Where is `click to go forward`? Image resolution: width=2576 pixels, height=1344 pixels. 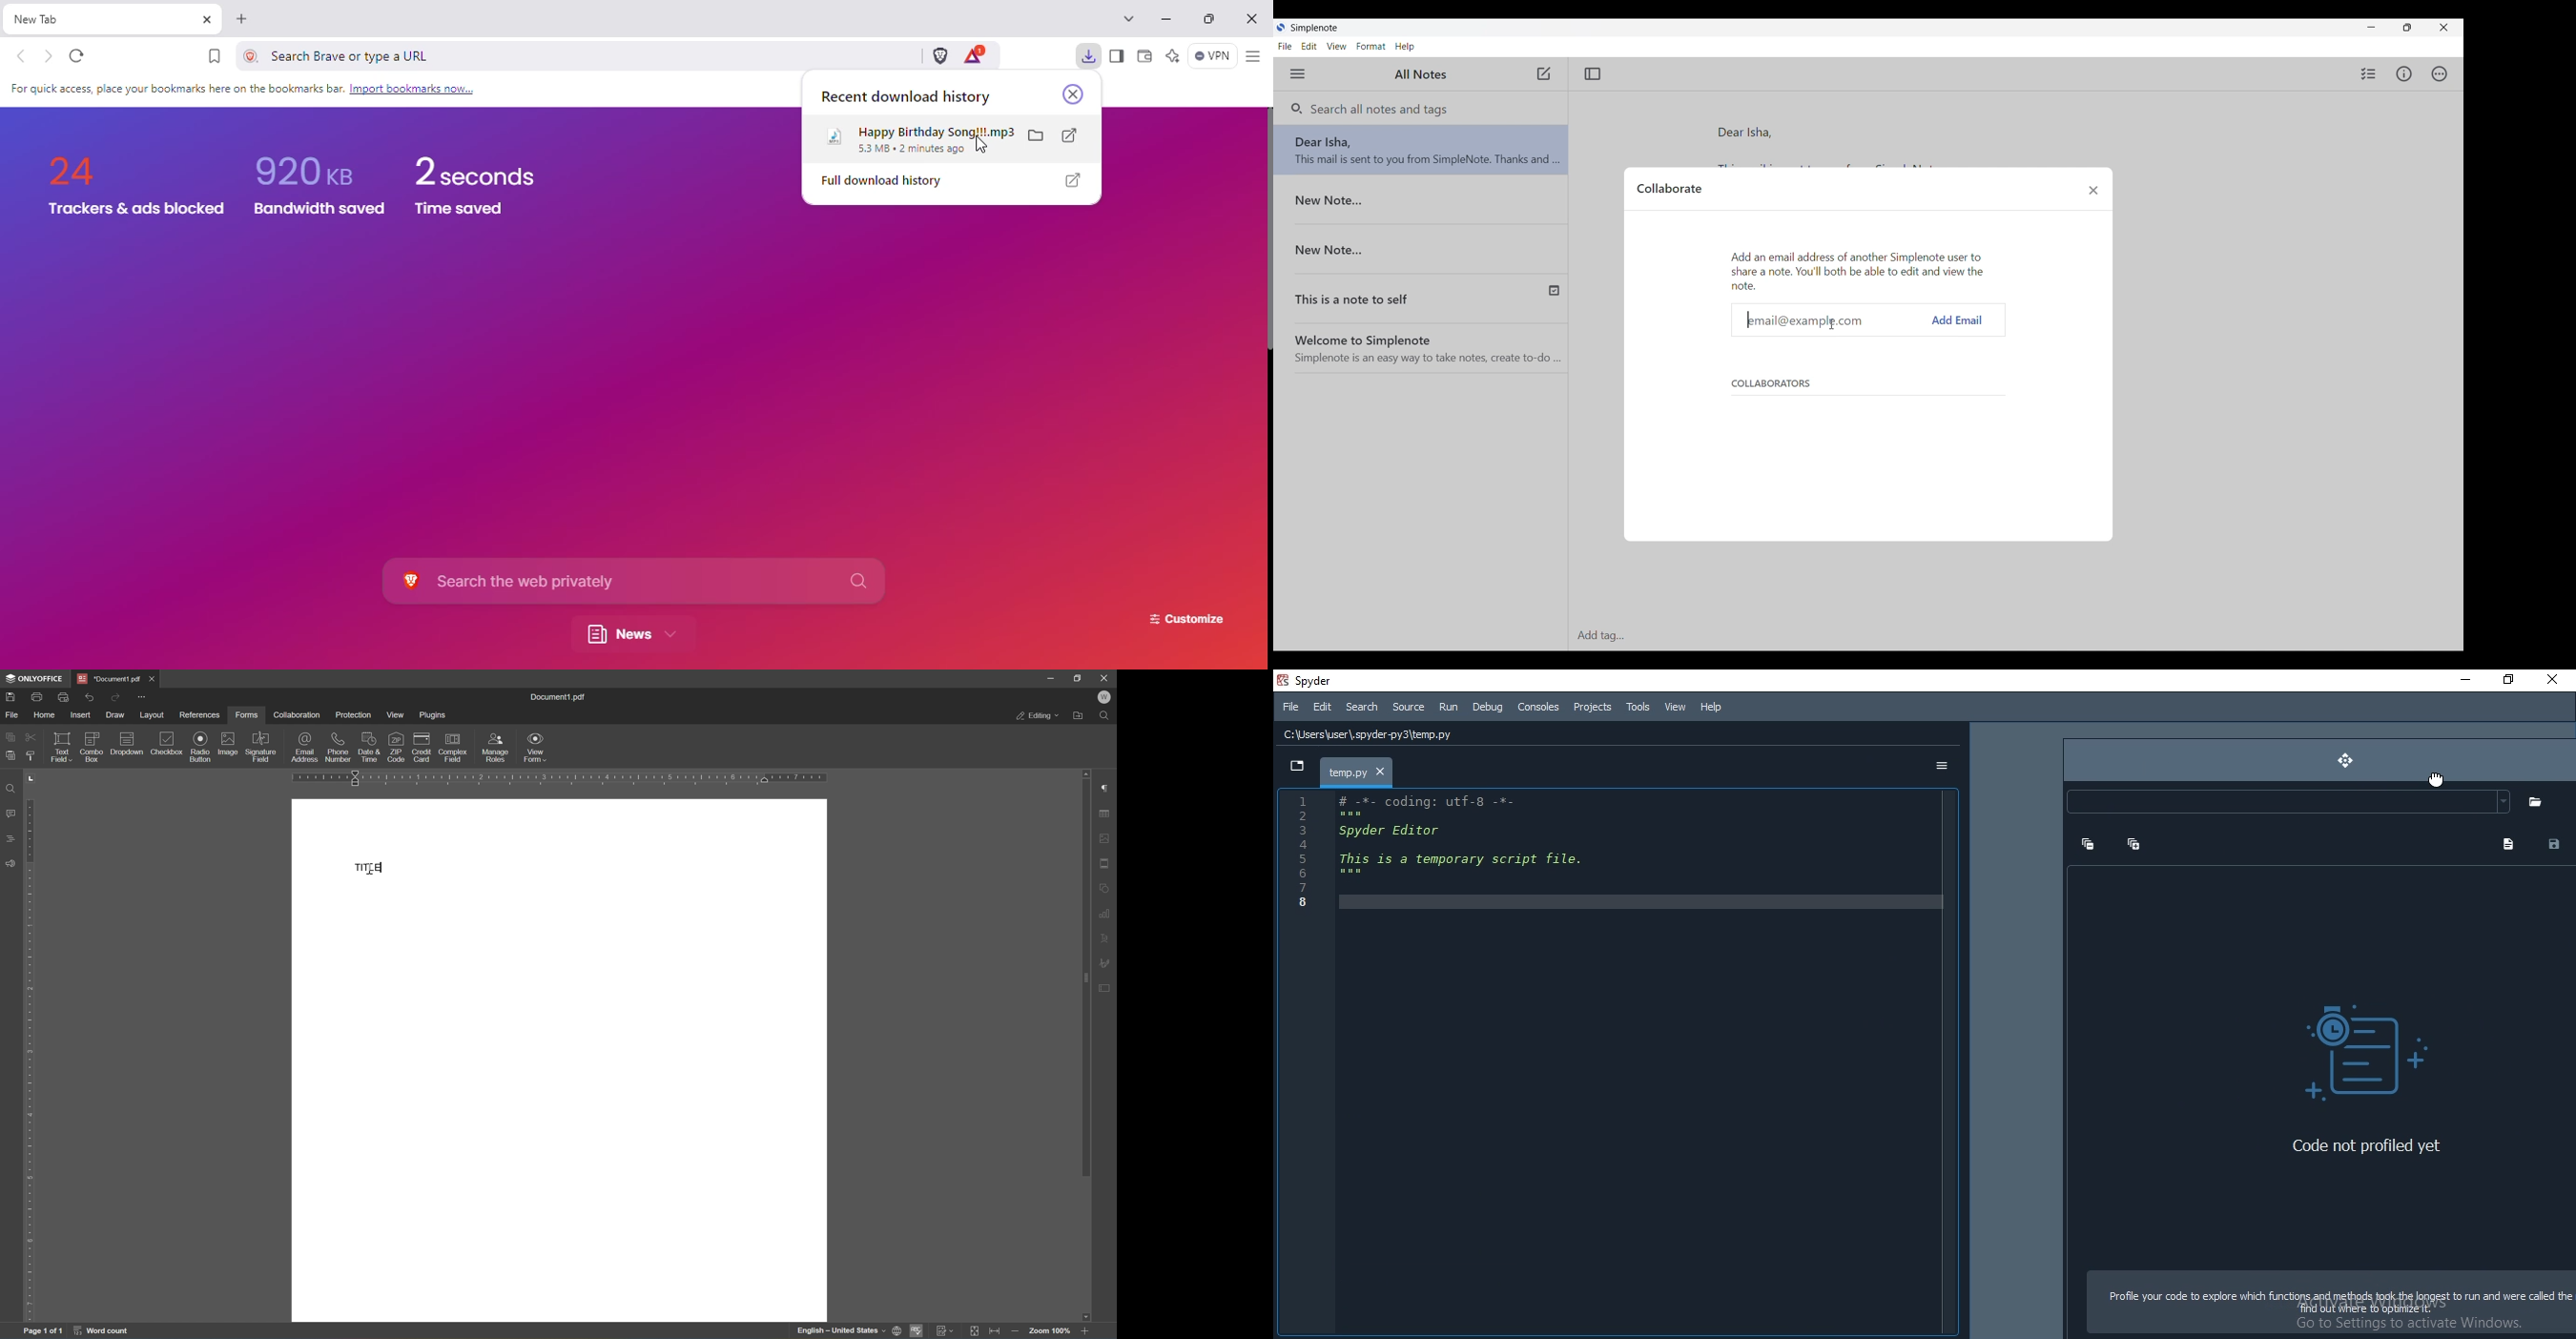
click to go forward is located at coordinates (48, 57).